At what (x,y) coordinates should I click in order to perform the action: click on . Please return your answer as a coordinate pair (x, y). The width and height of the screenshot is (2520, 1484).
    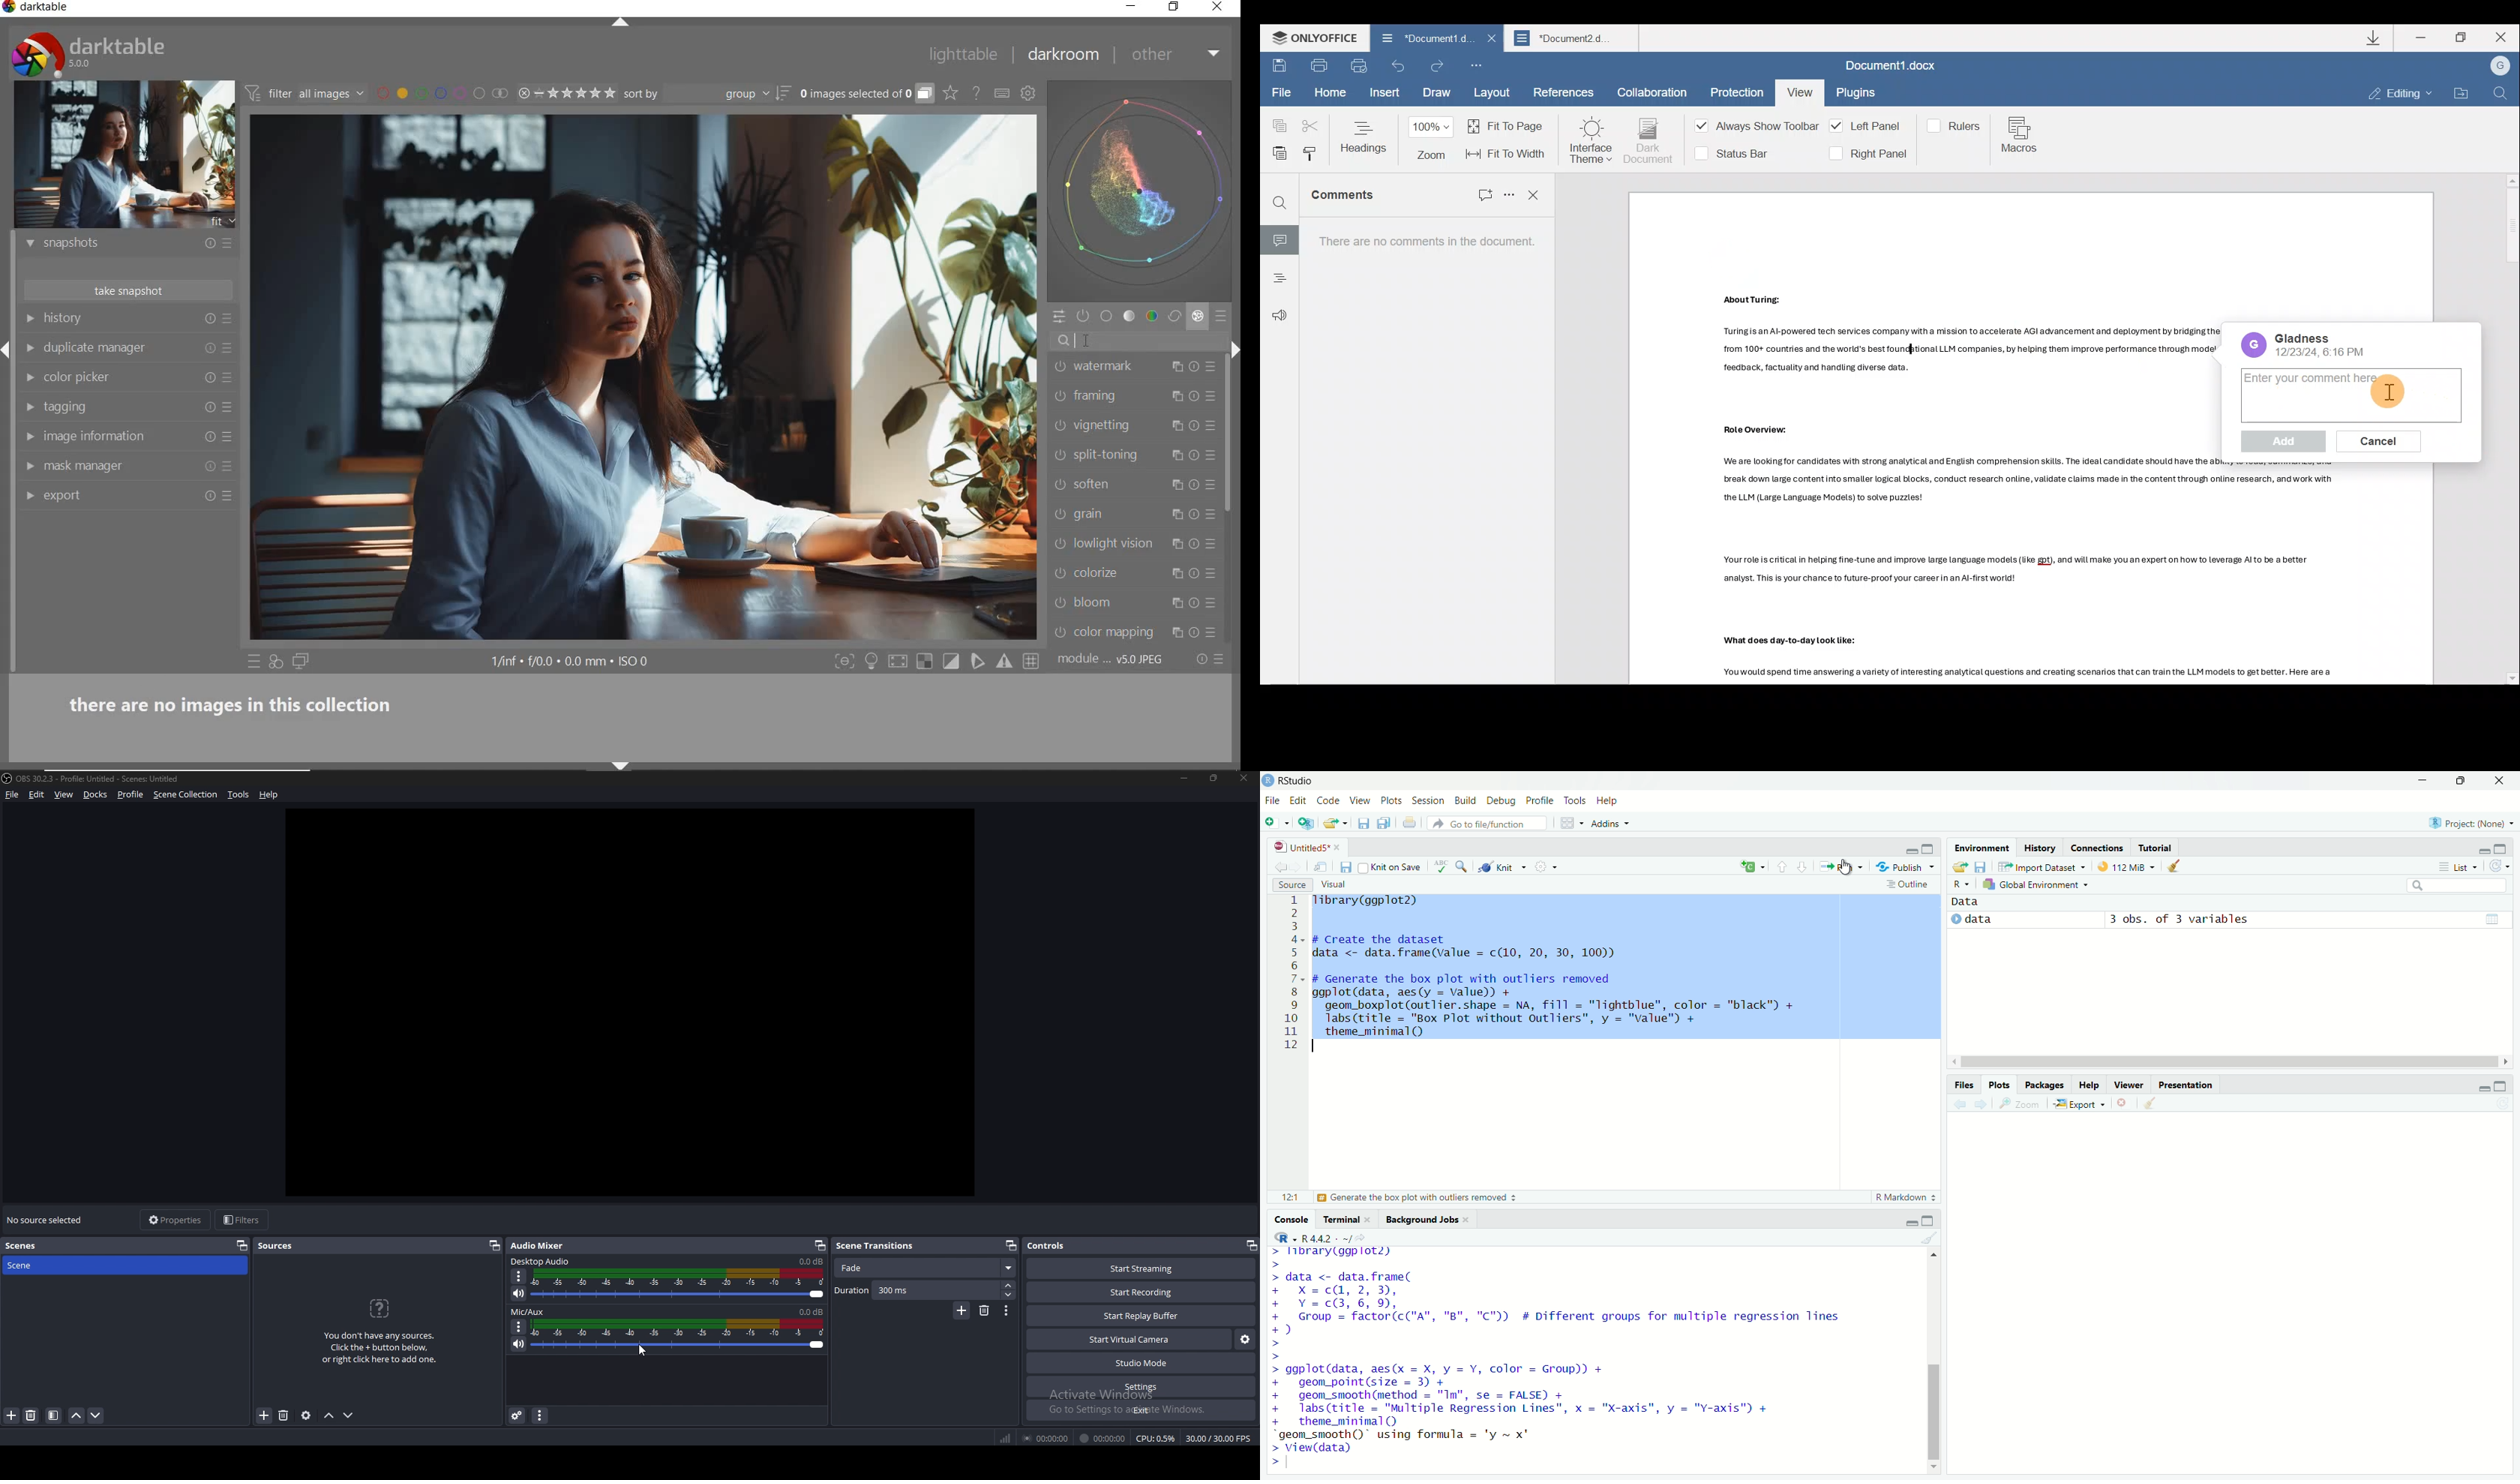
    Looking at the image, I should click on (1792, 641).